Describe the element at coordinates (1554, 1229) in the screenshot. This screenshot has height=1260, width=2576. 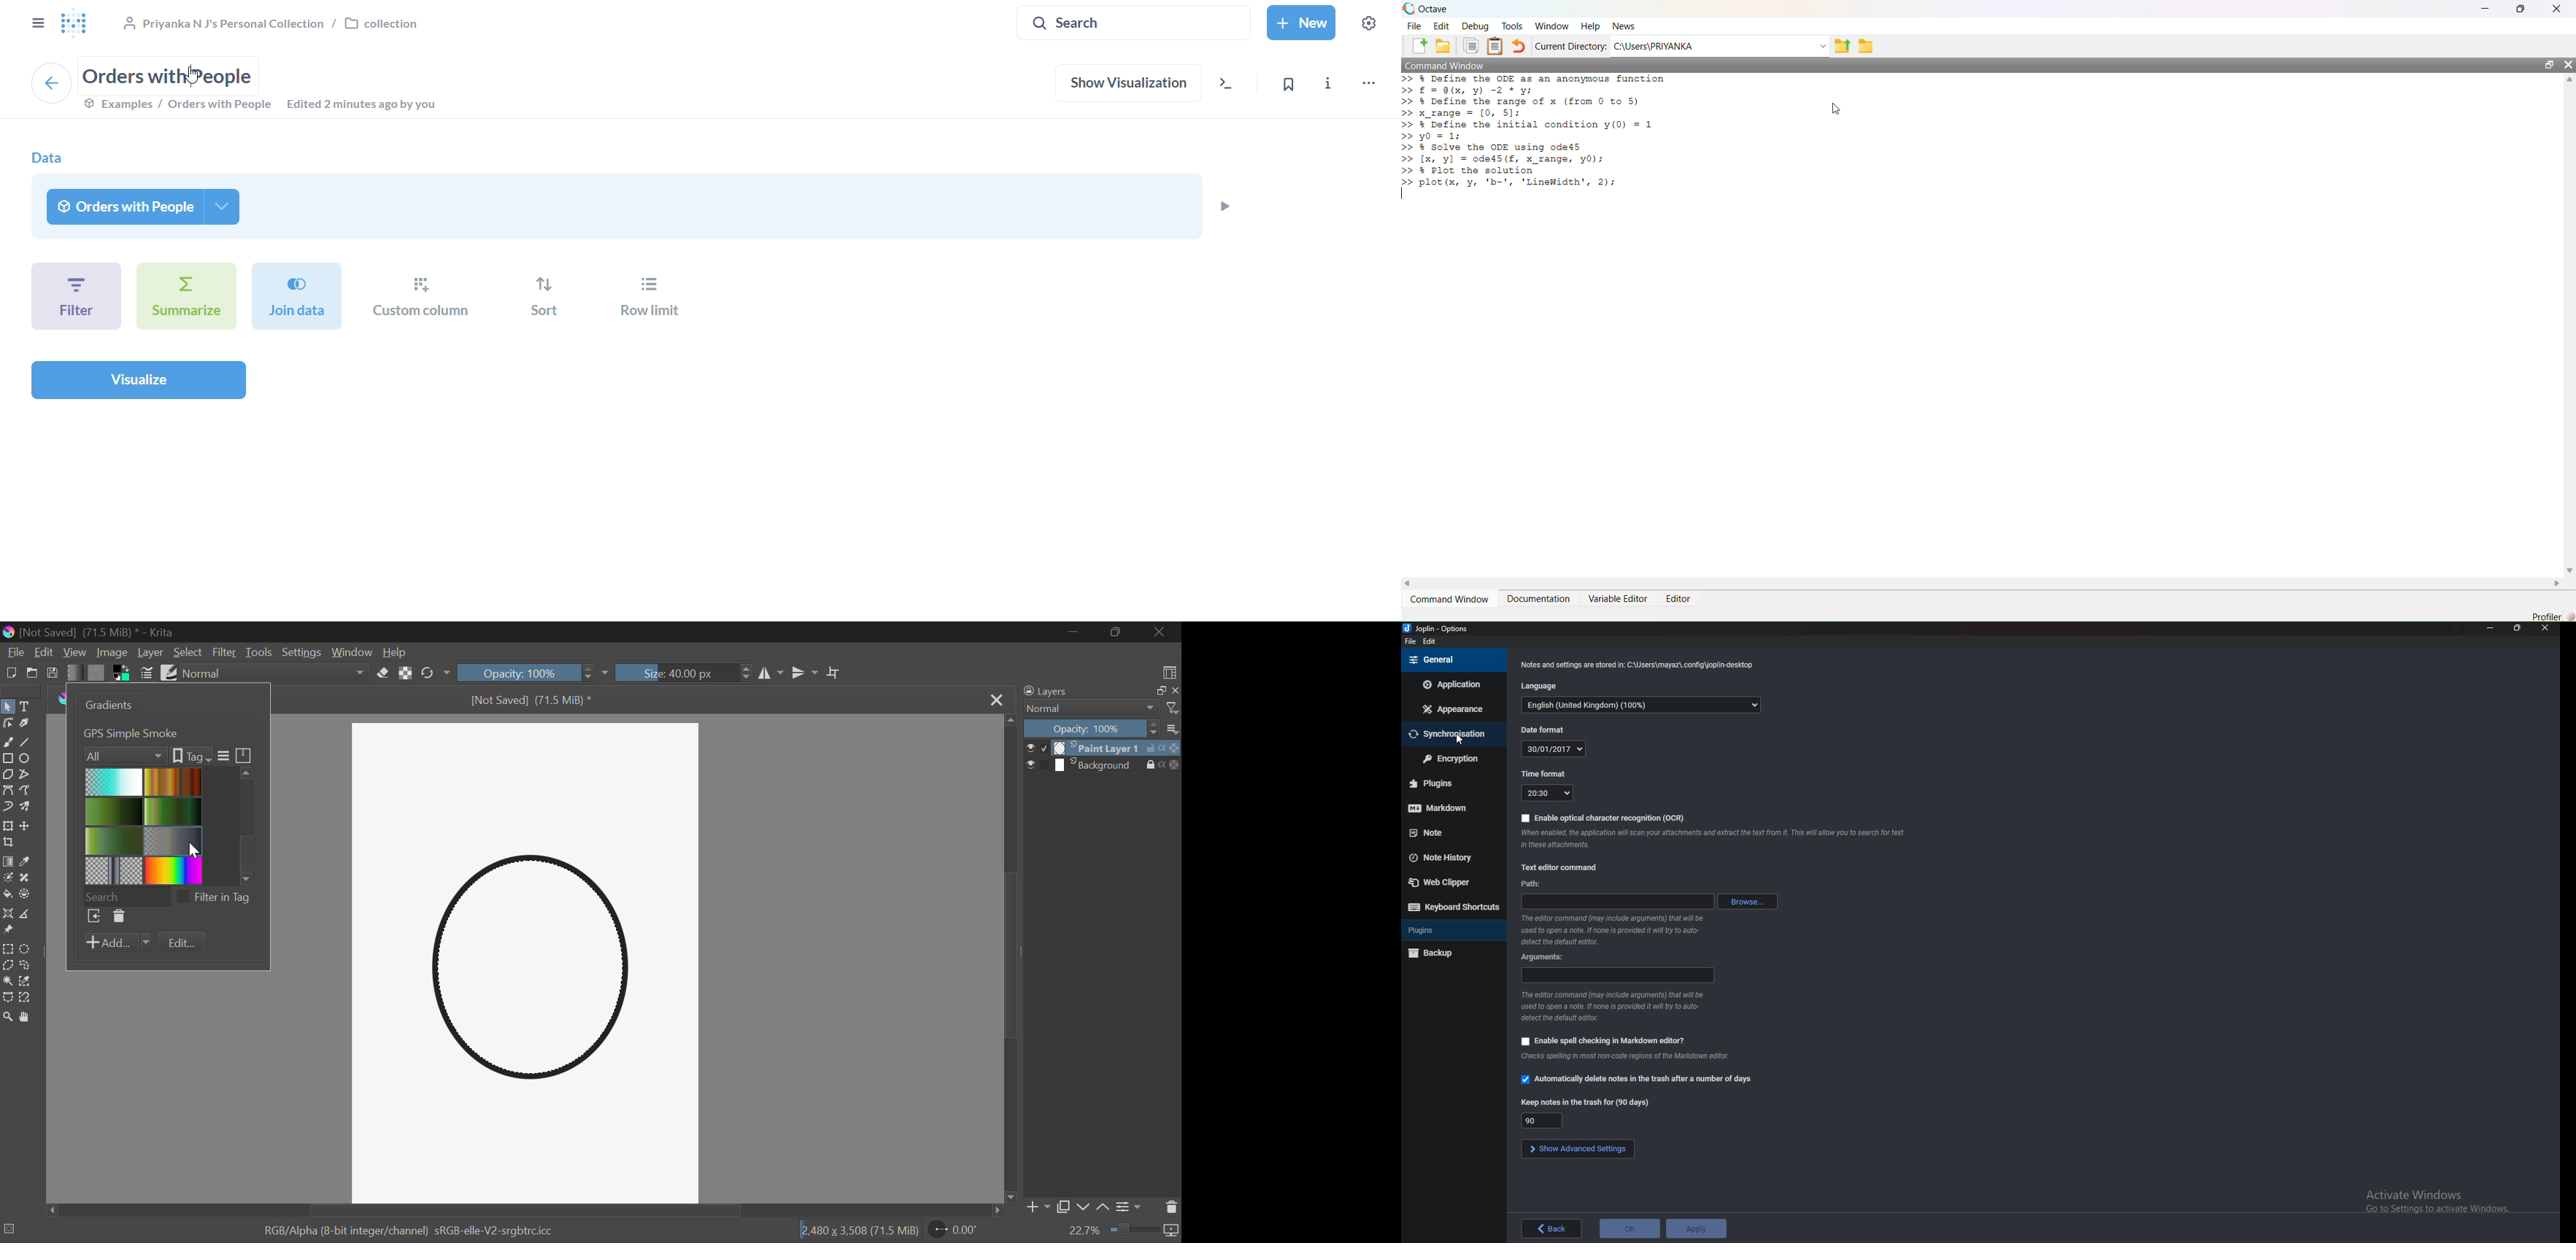
I see `back` at that location.